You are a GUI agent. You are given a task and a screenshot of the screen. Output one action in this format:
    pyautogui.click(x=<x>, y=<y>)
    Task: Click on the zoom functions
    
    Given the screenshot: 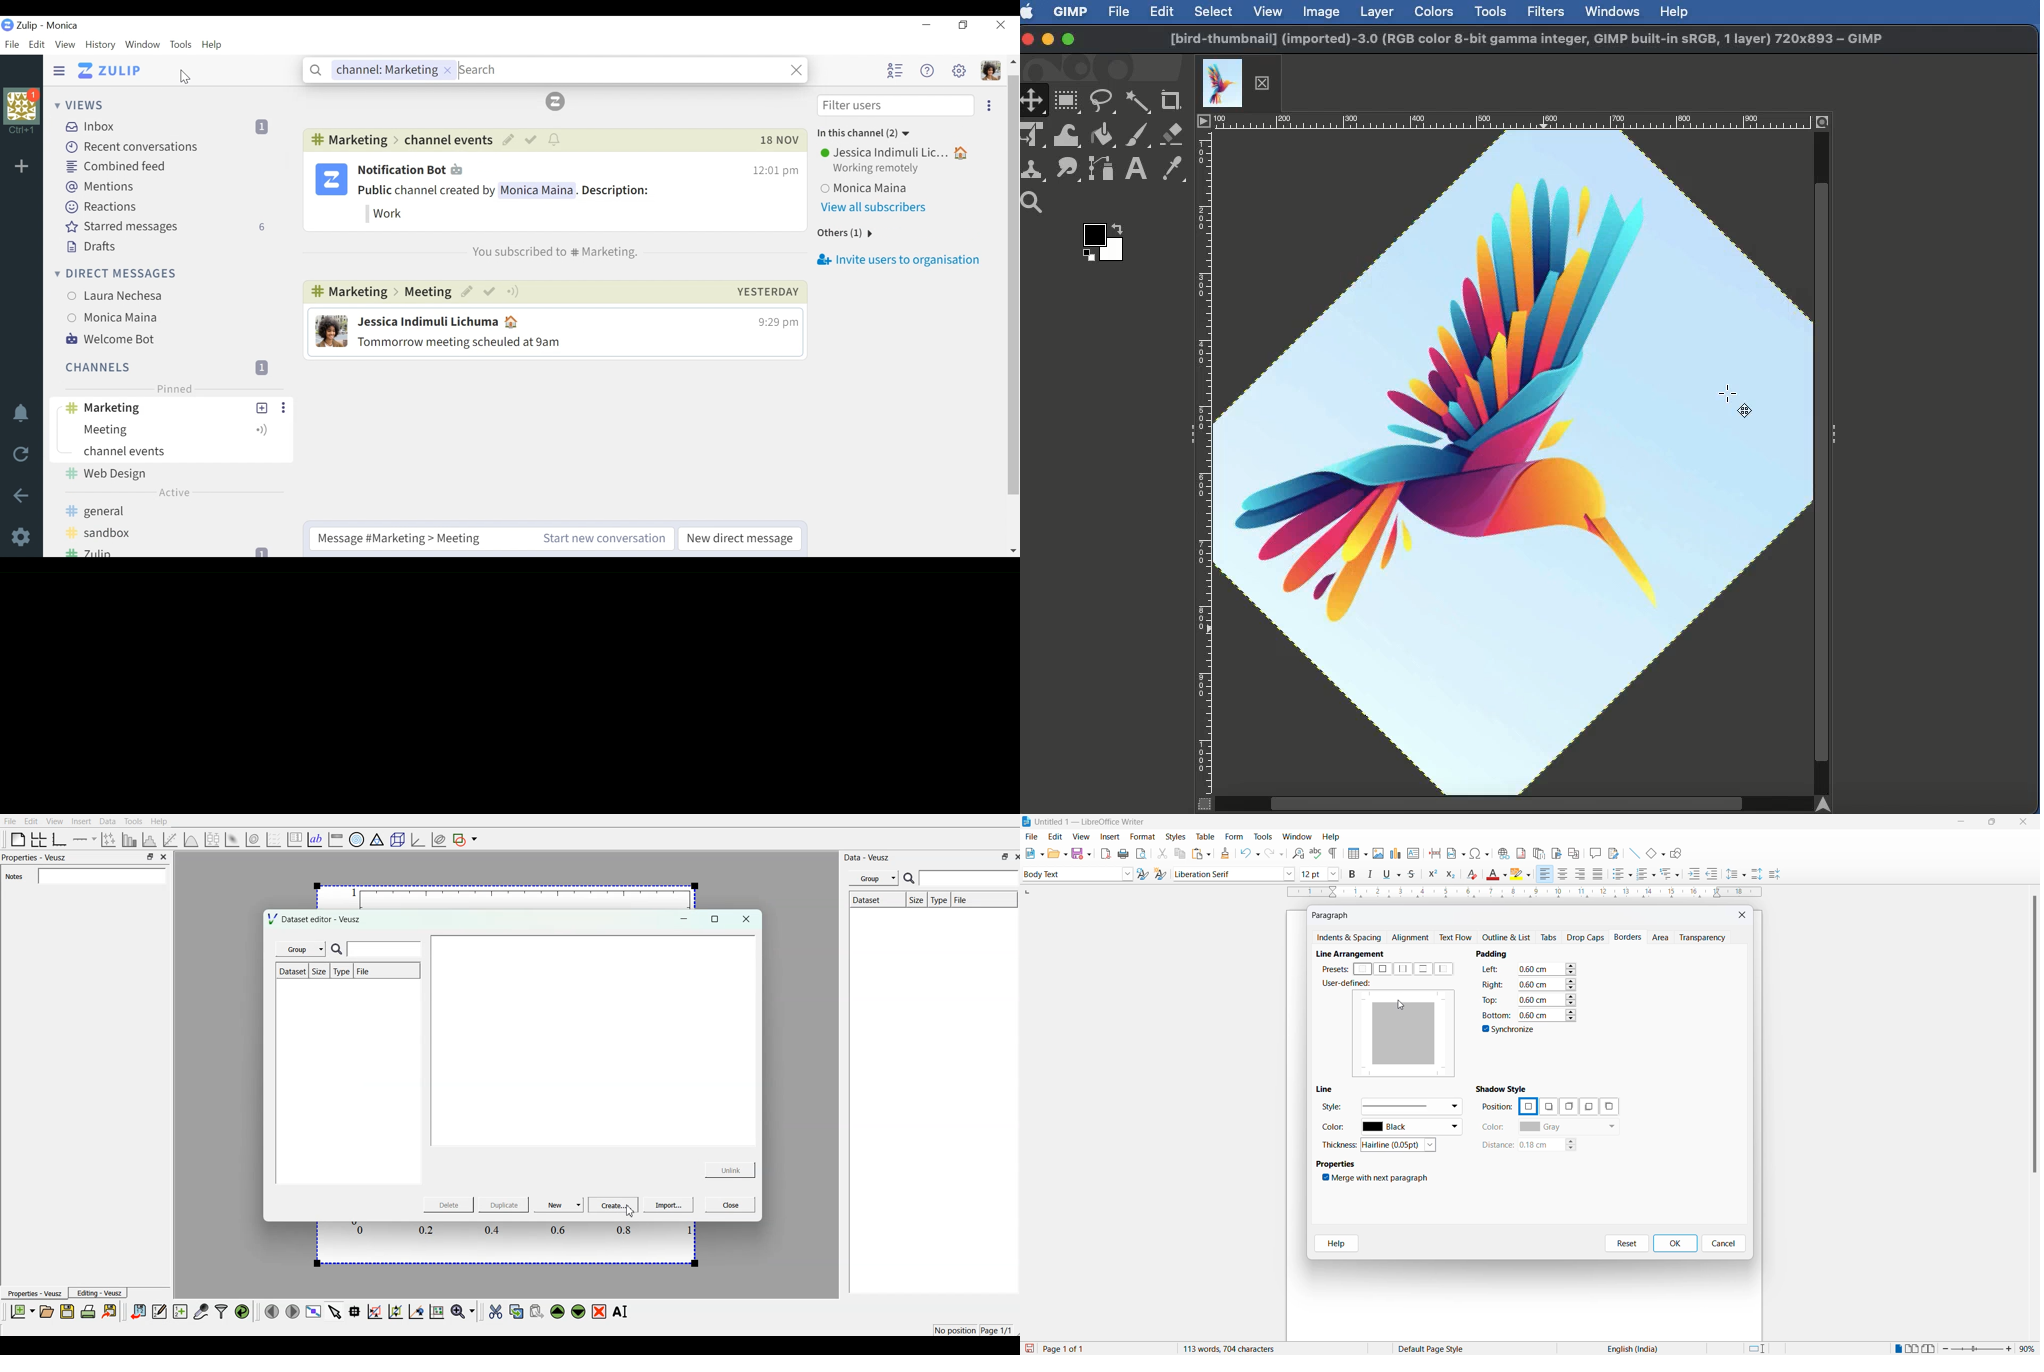 What is the action you would take?
    pyautogui.click(x=463, y=1311)
    